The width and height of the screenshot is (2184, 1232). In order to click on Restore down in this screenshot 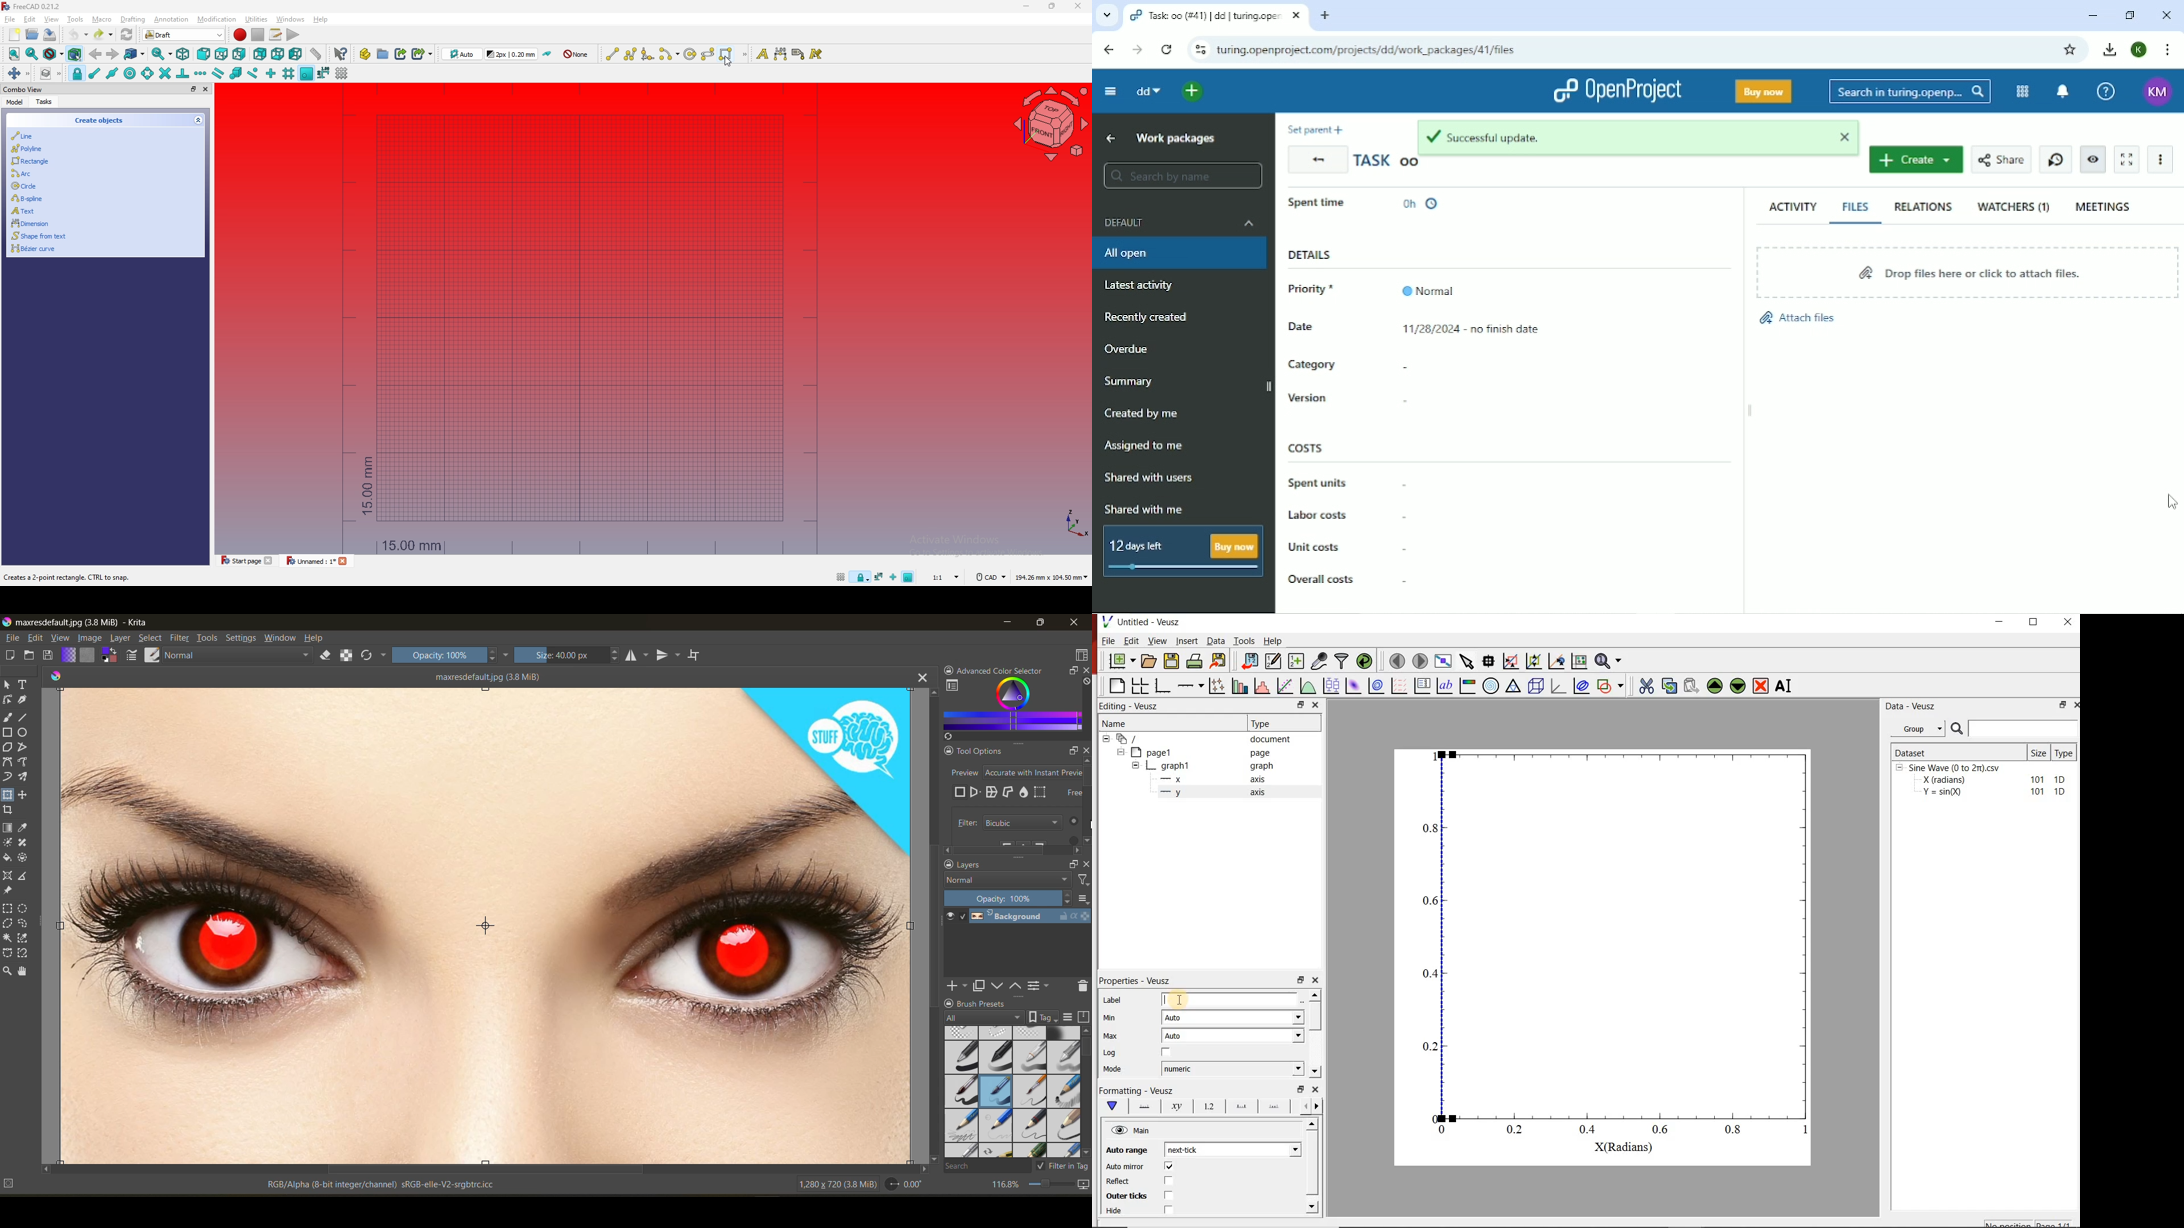, I will do `click(2129, 15)`.